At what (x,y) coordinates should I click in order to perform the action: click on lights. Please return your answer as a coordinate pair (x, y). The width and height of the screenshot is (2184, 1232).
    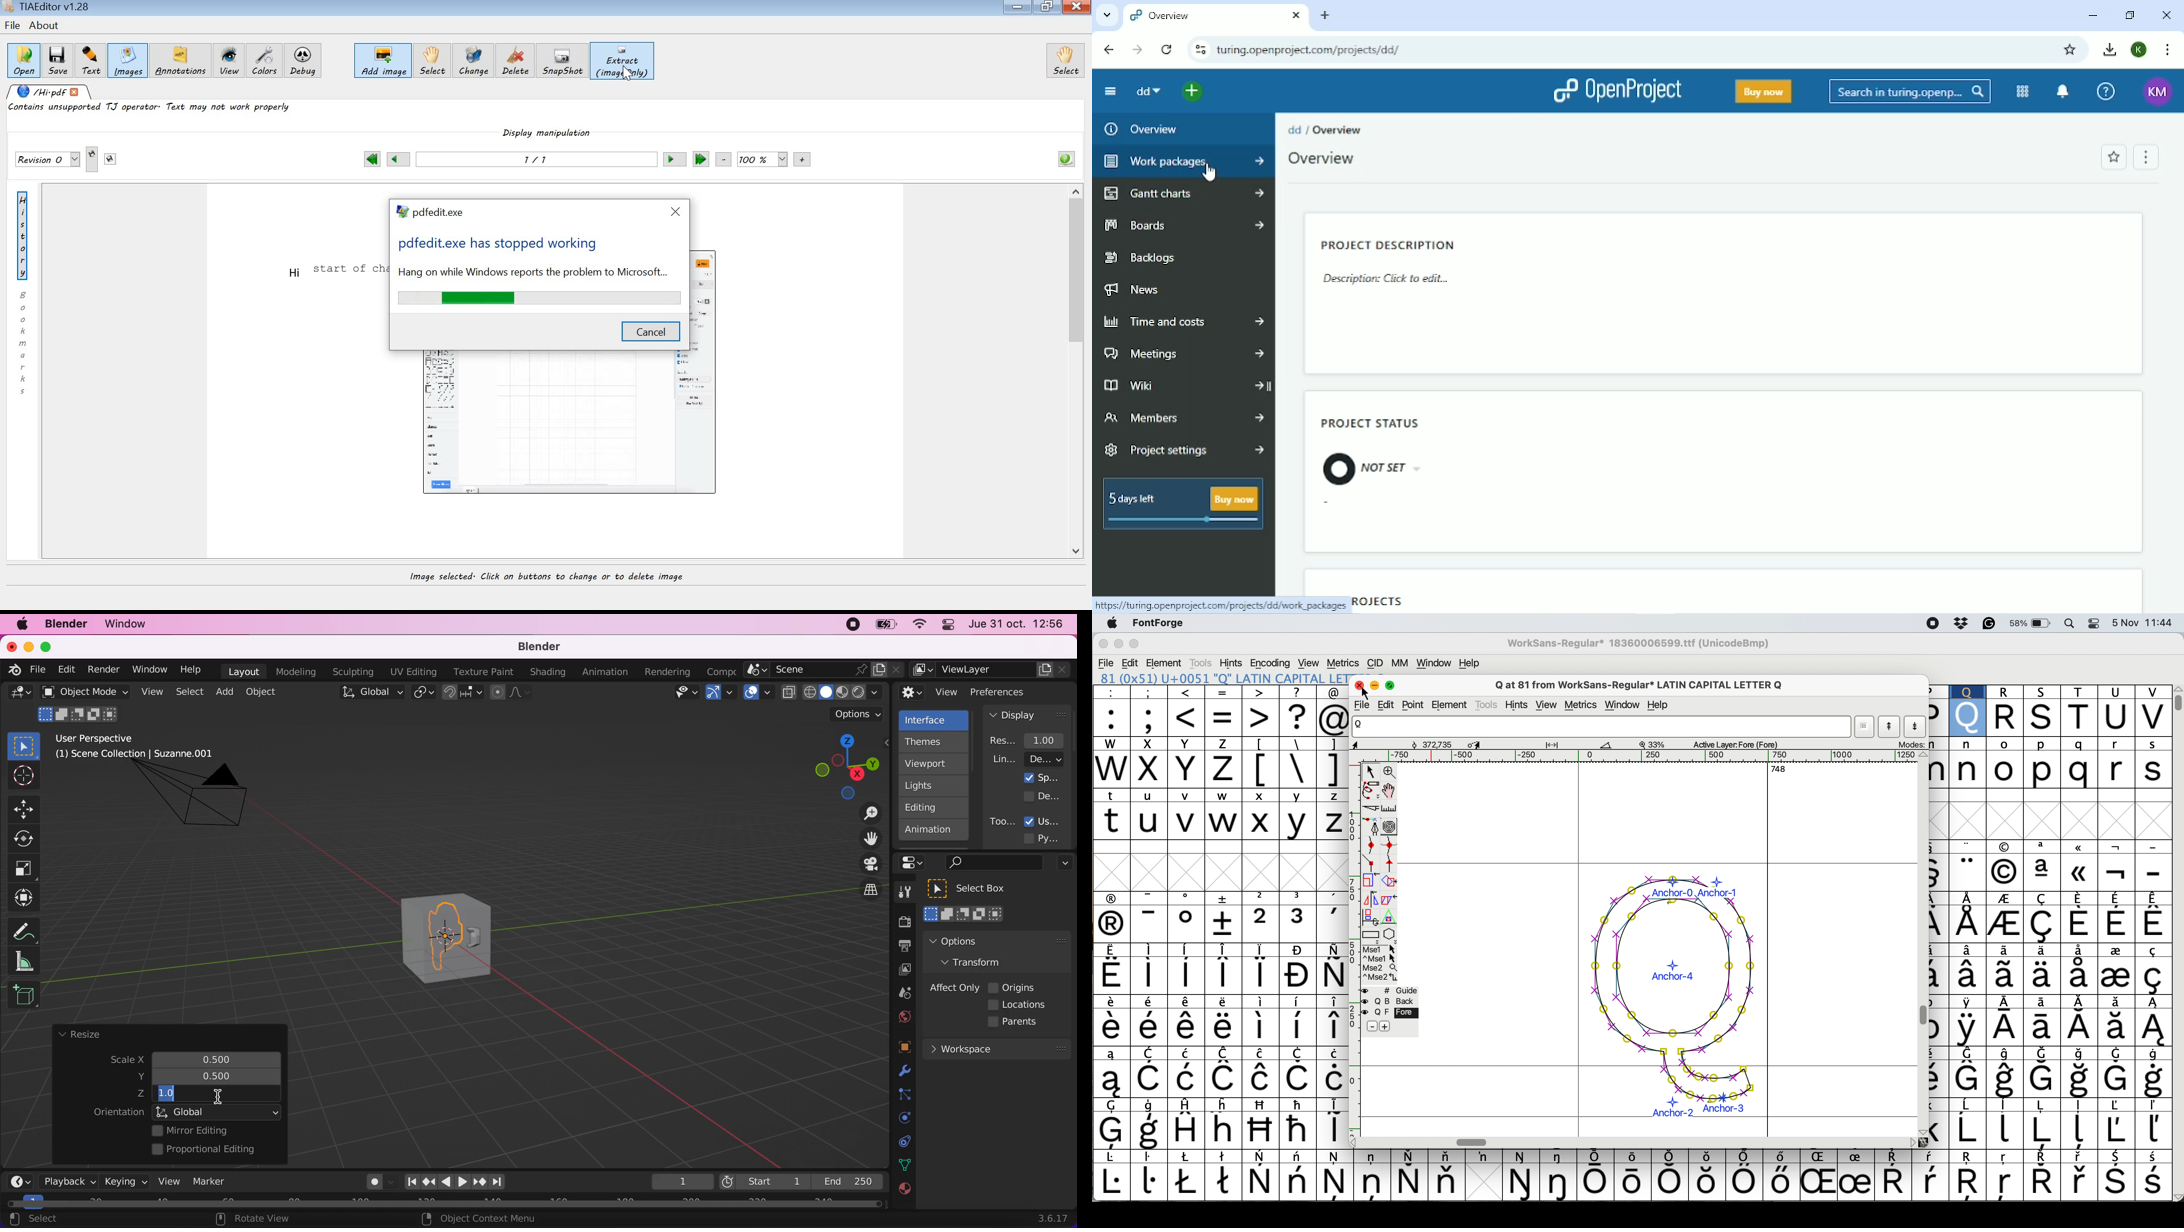
    Looking at the image, I should click on (936, 786).